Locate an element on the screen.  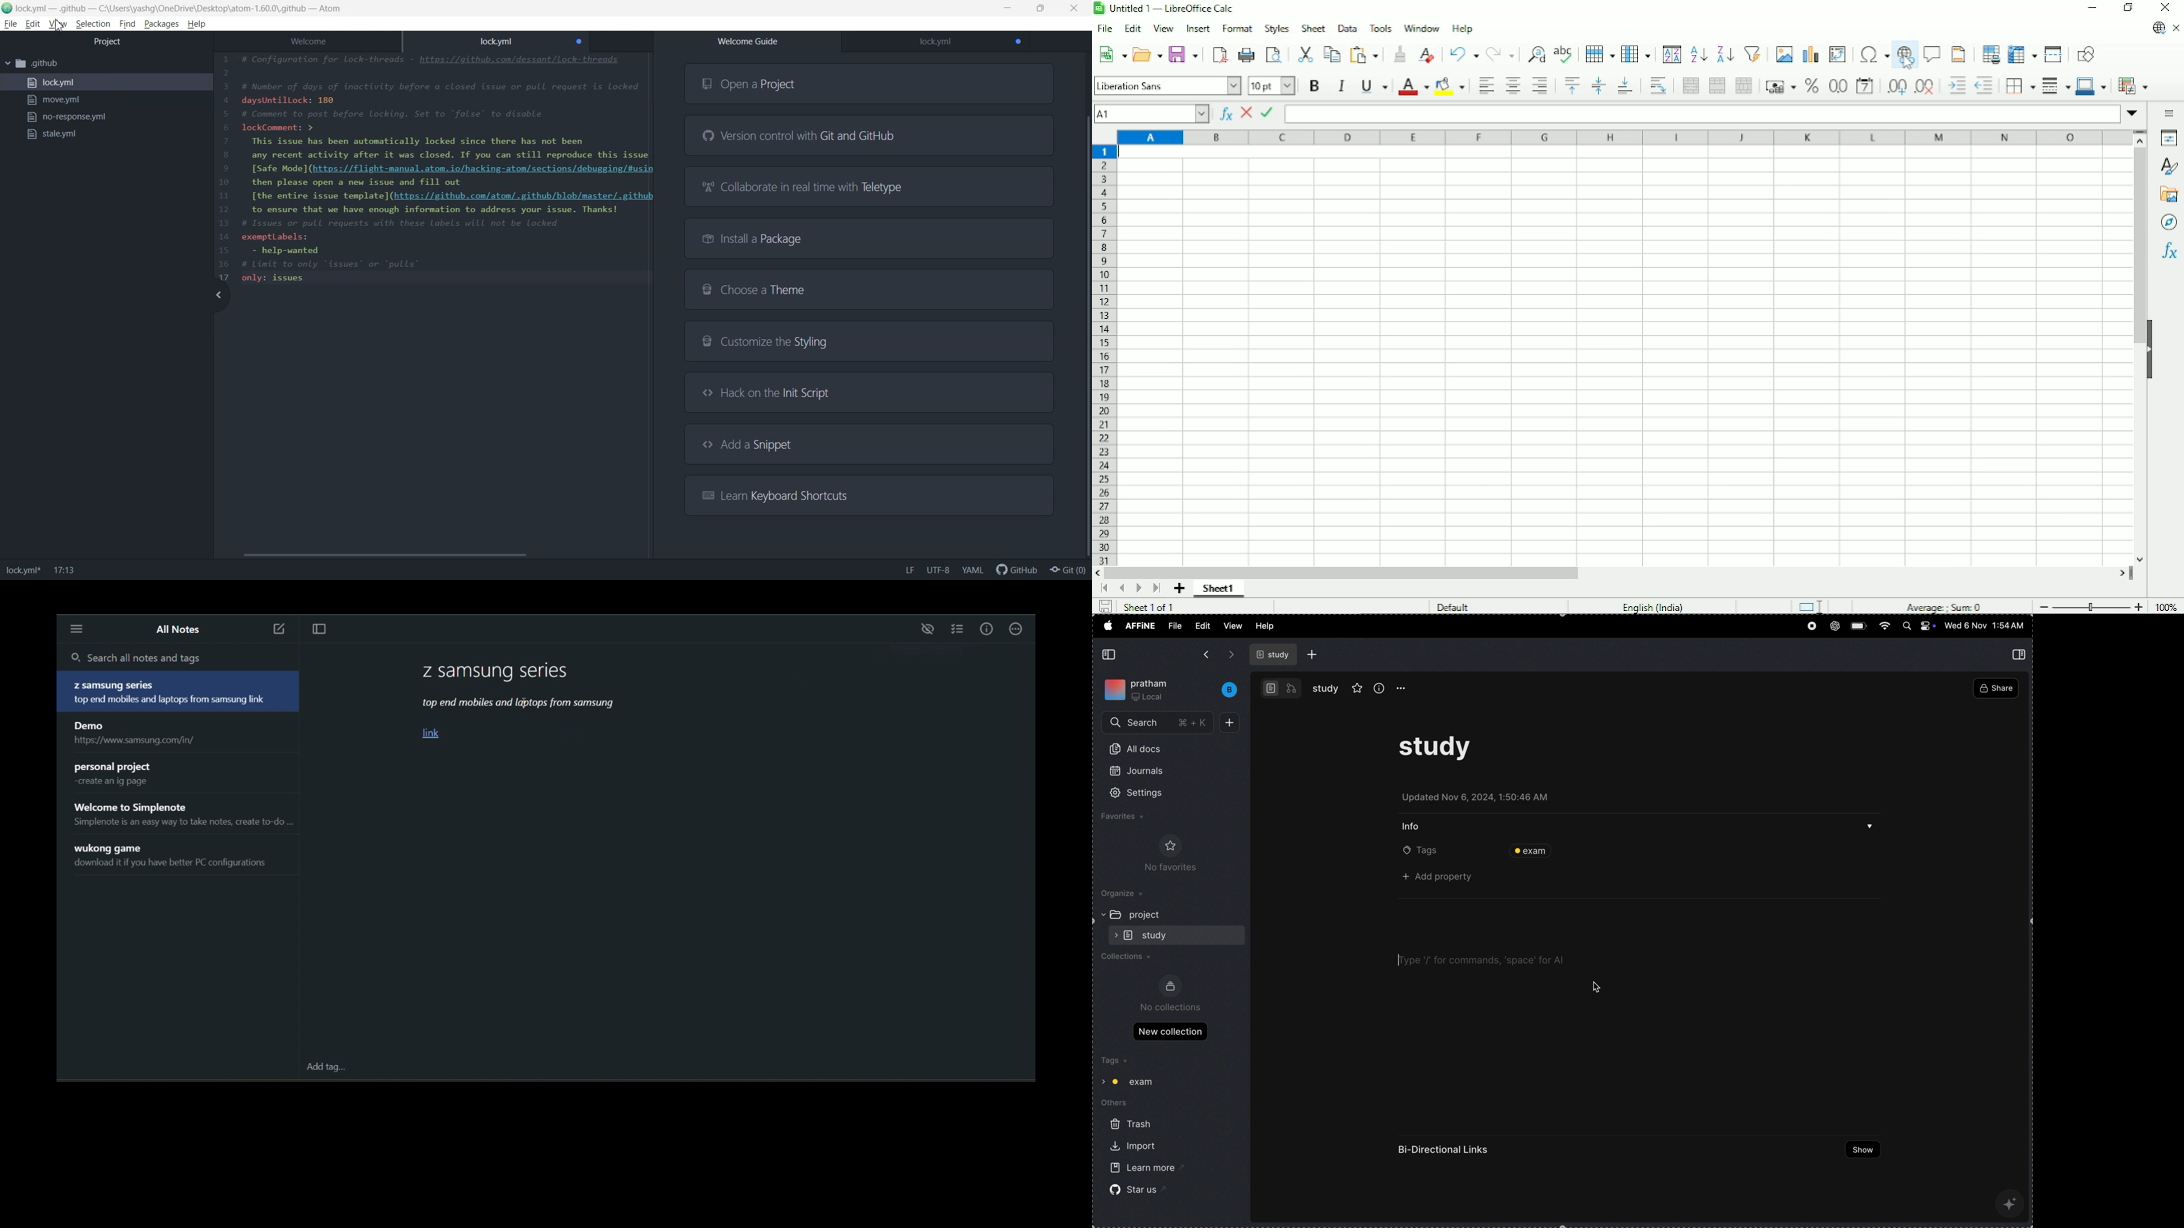
Data is located at coordinates (1348, 27).